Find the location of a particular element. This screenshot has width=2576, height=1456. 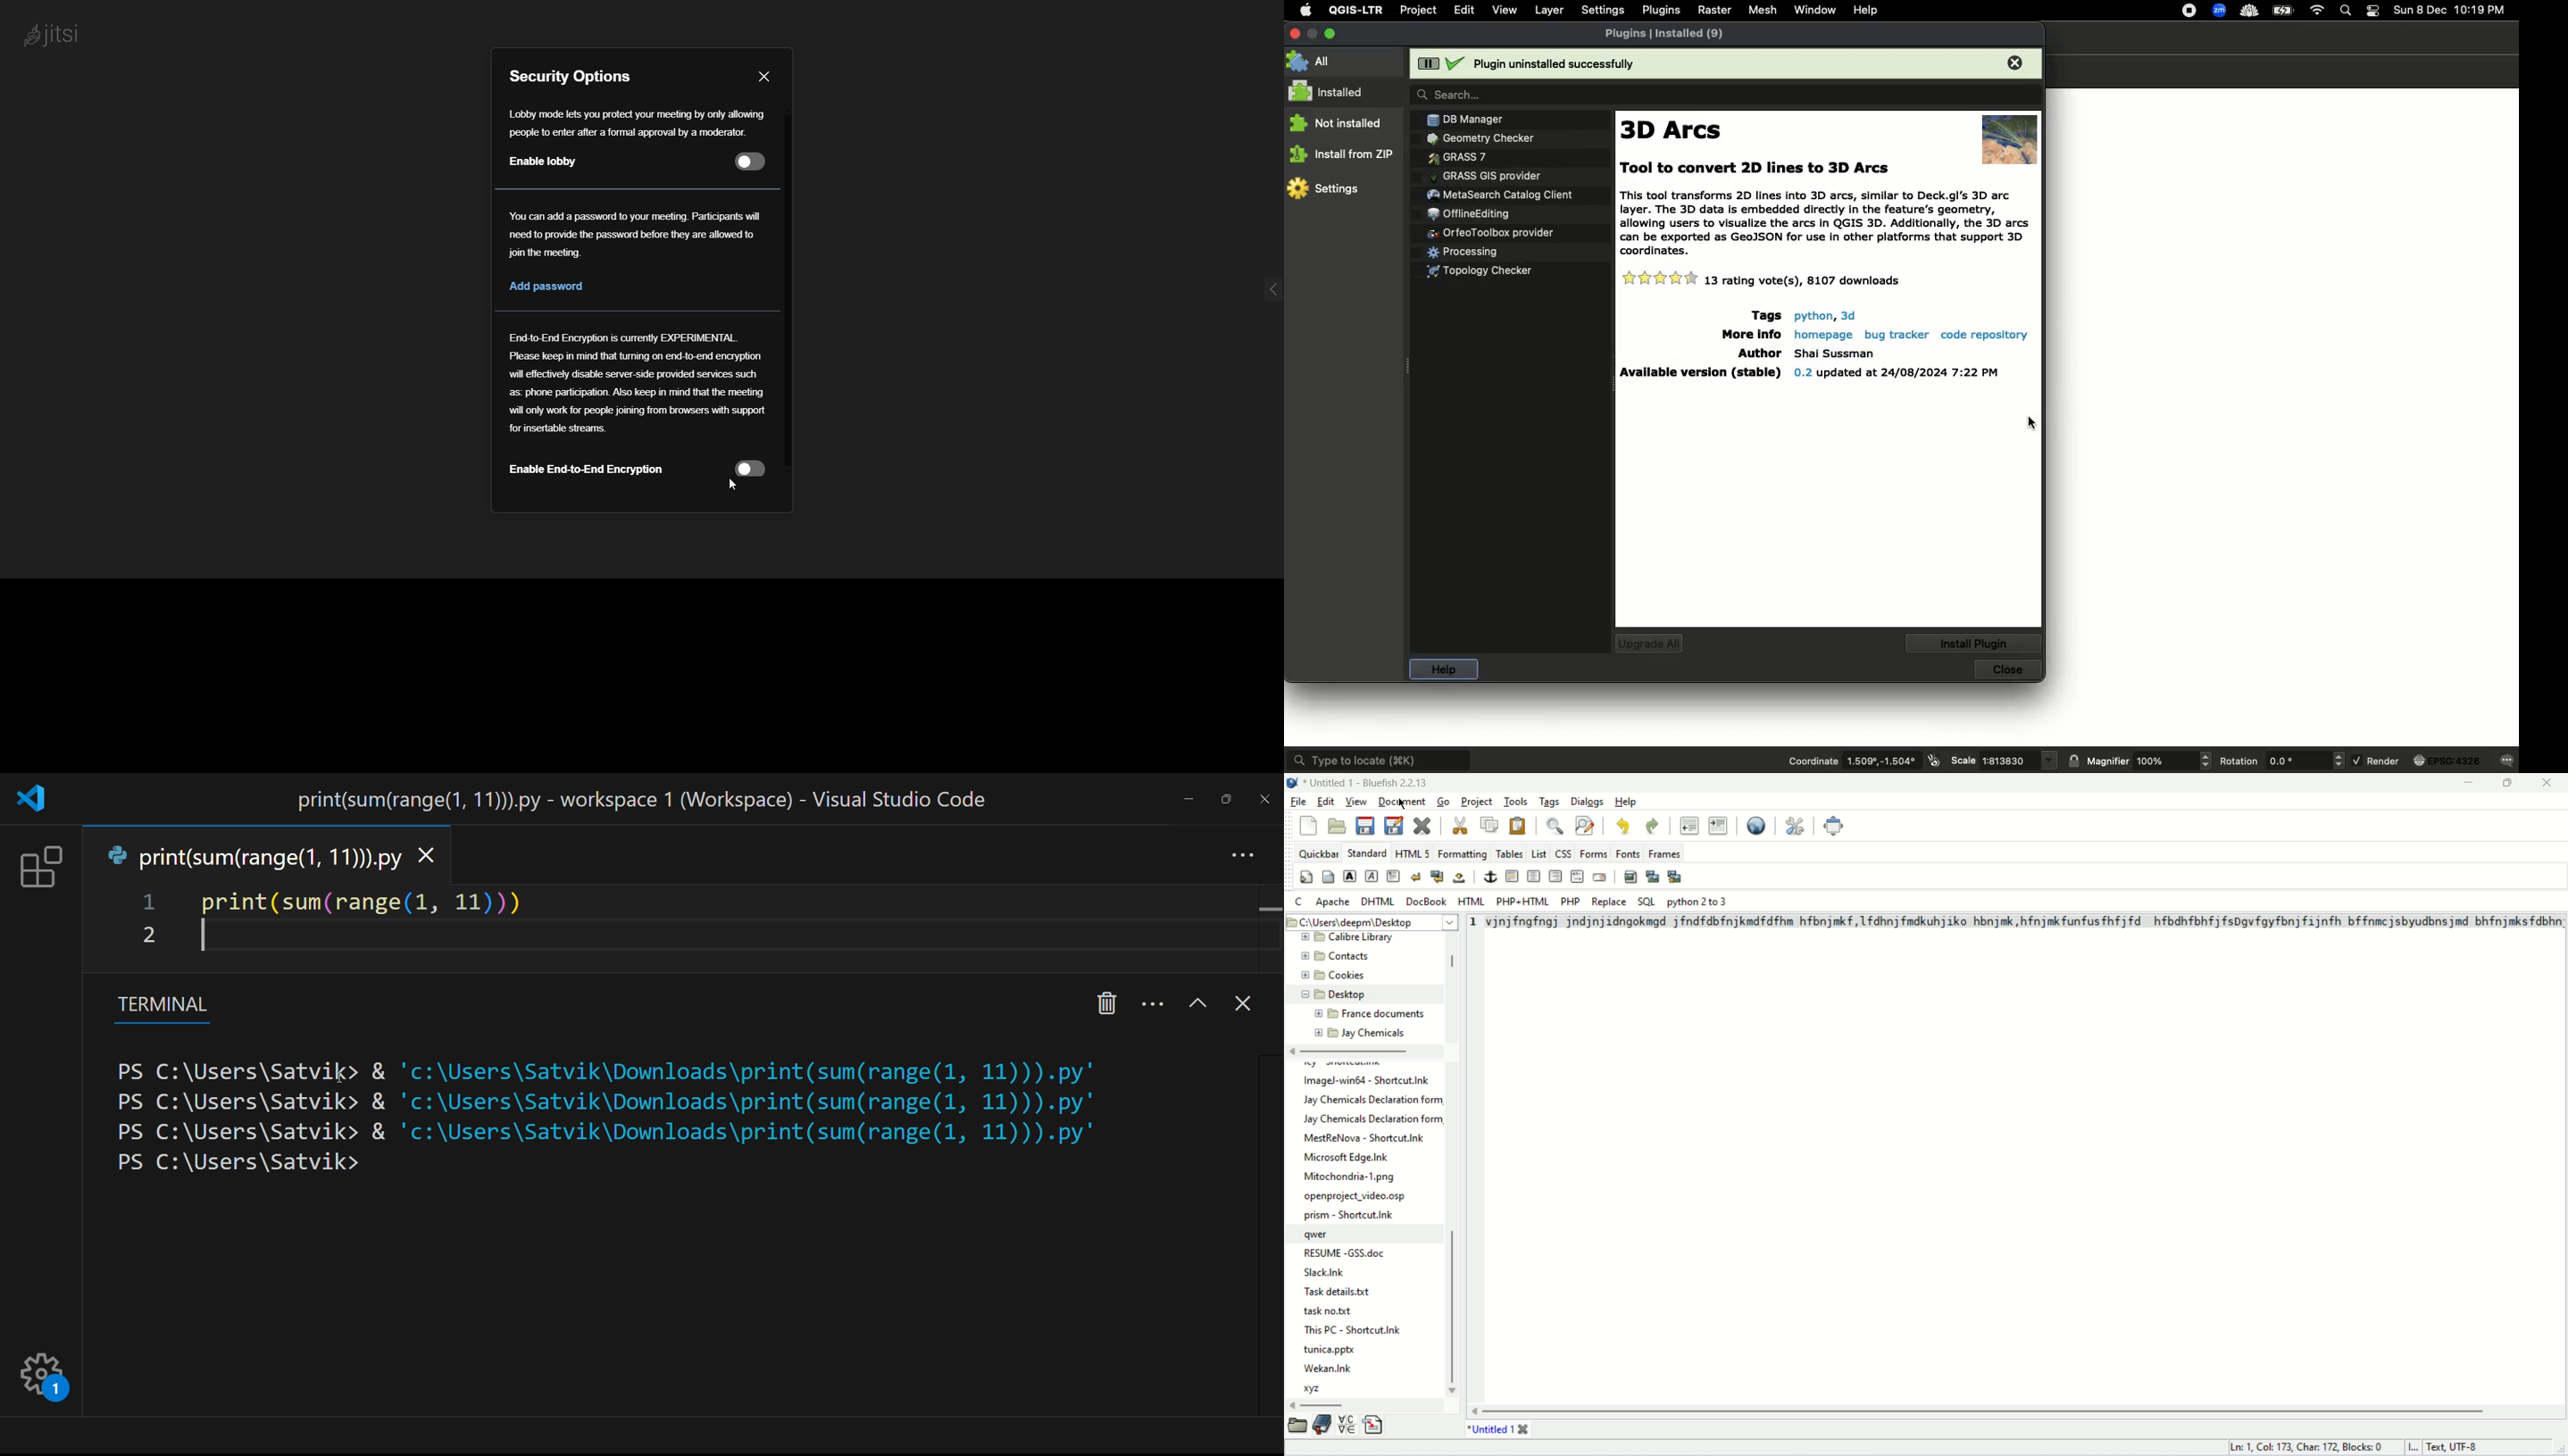

close tab is located at coordinates (429, 853).